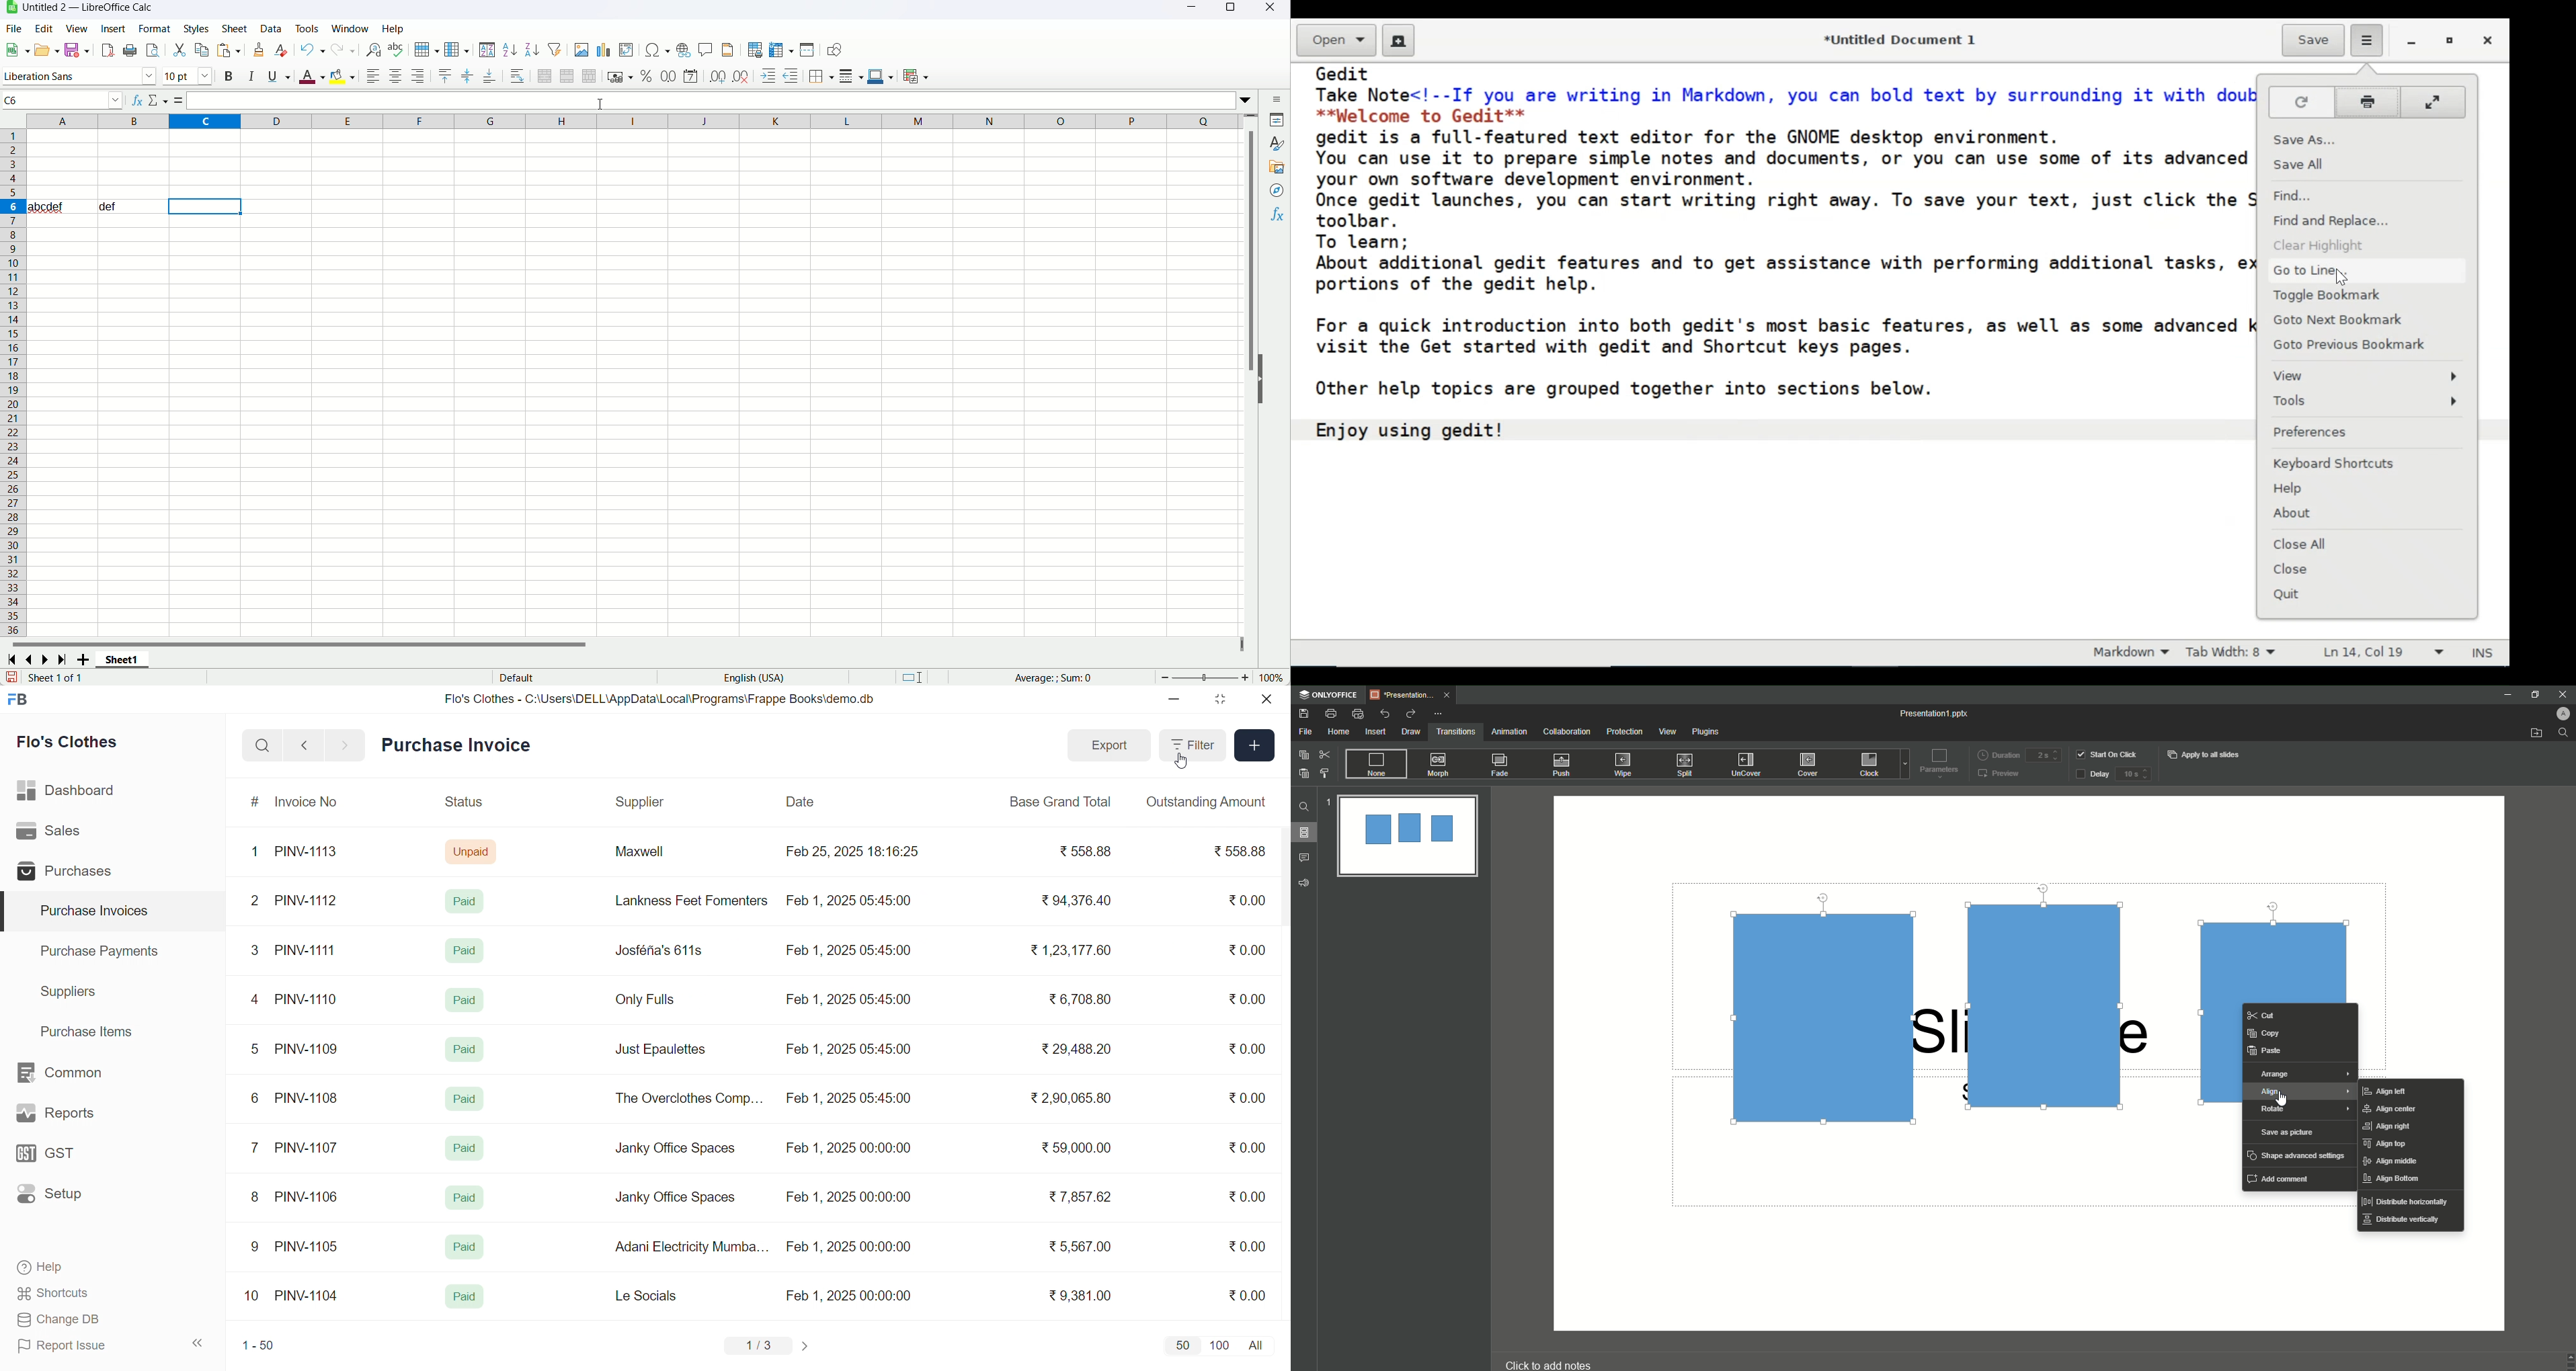 The width and height of the screenshot is (2576, 1372). Describe the element at coordinates (1936, 762) in the screenshot. I see `Parameters` at that location.